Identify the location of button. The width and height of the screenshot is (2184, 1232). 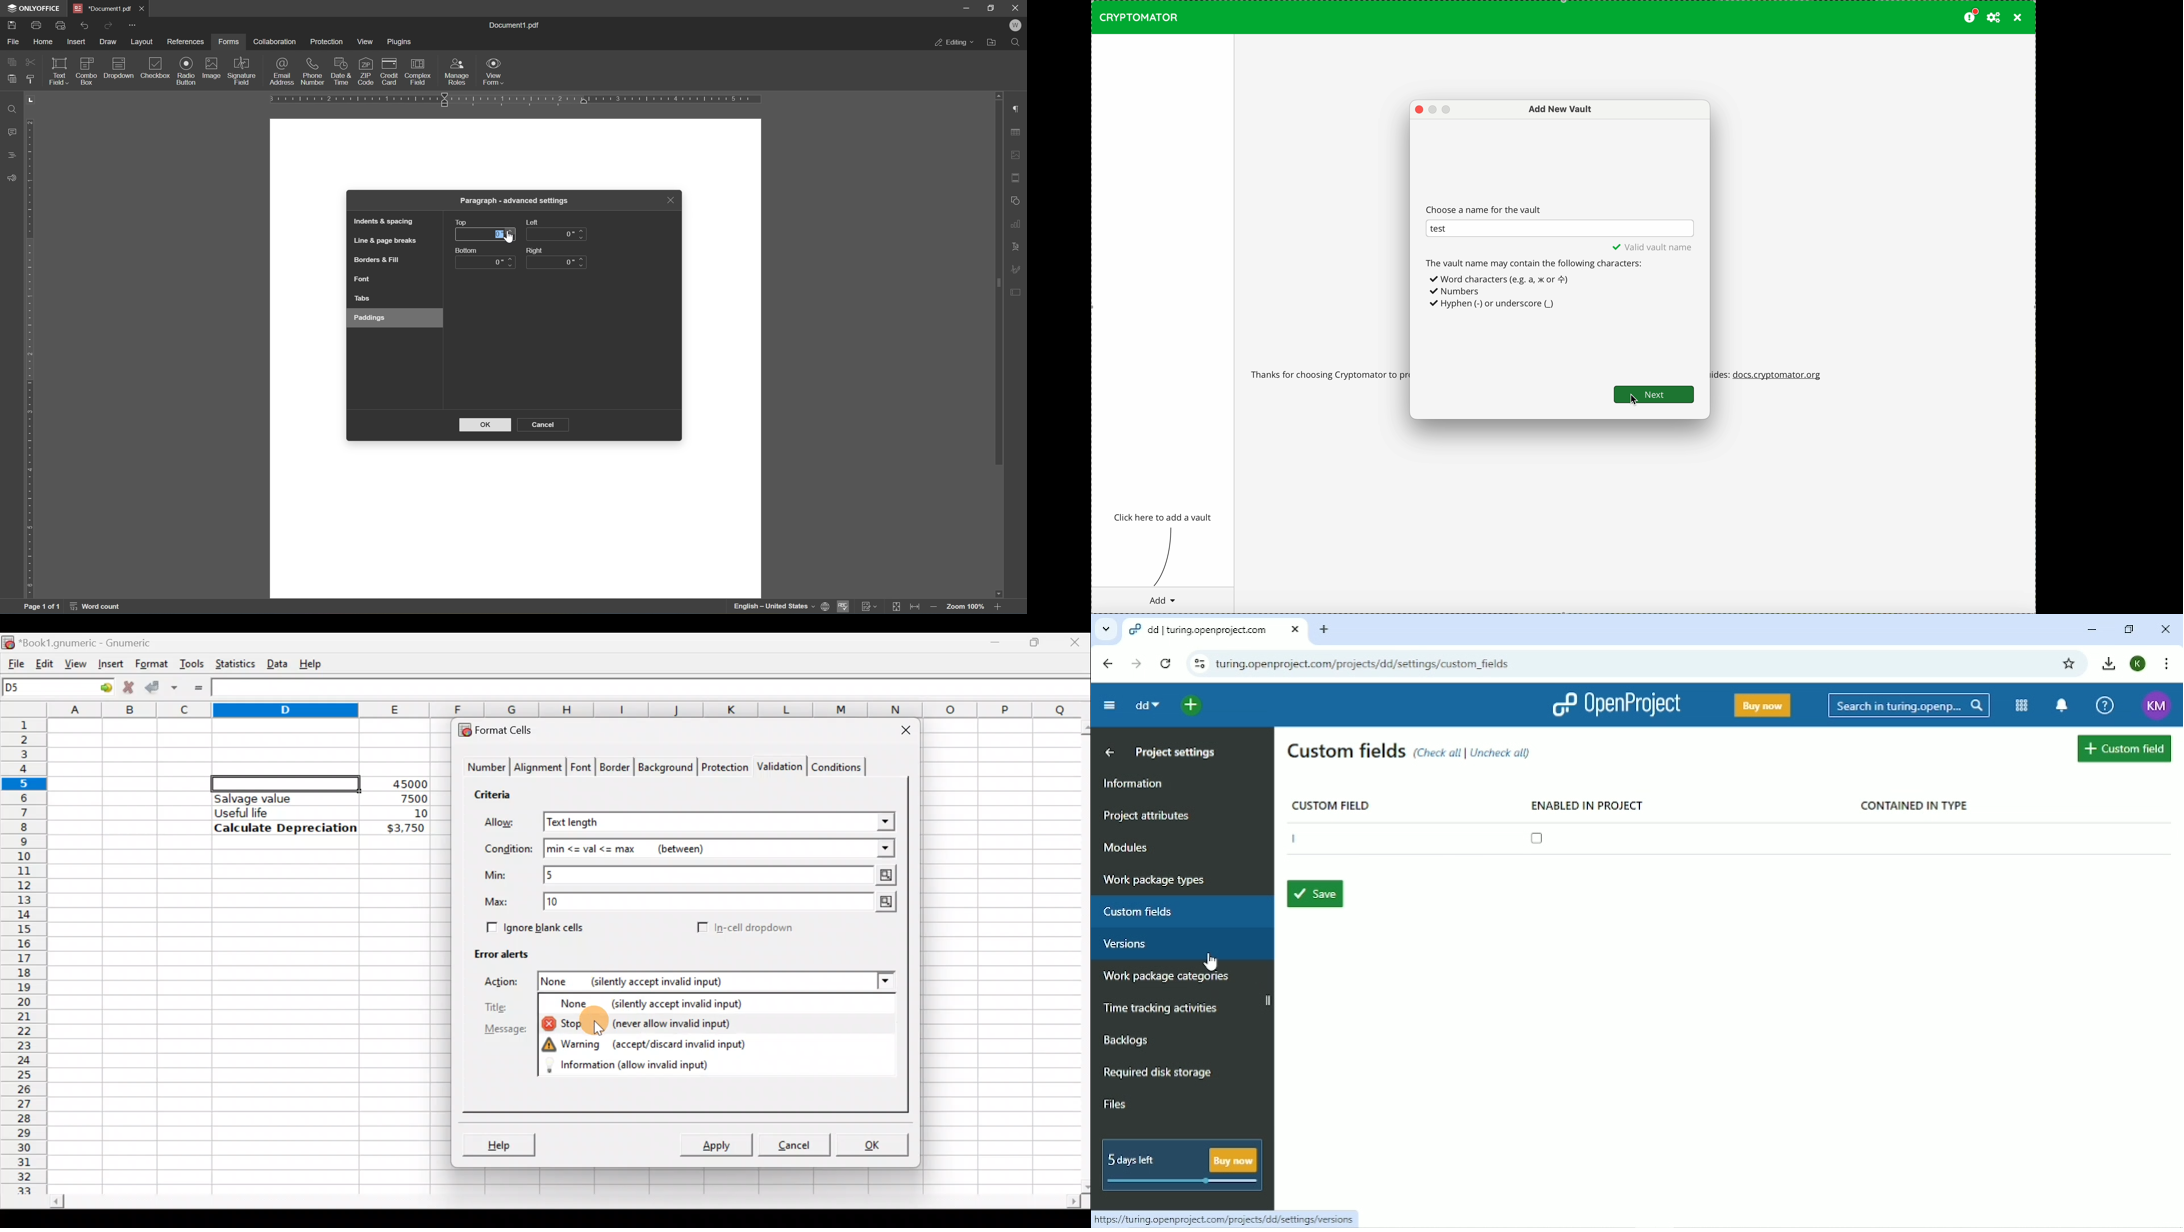
(466, 250).